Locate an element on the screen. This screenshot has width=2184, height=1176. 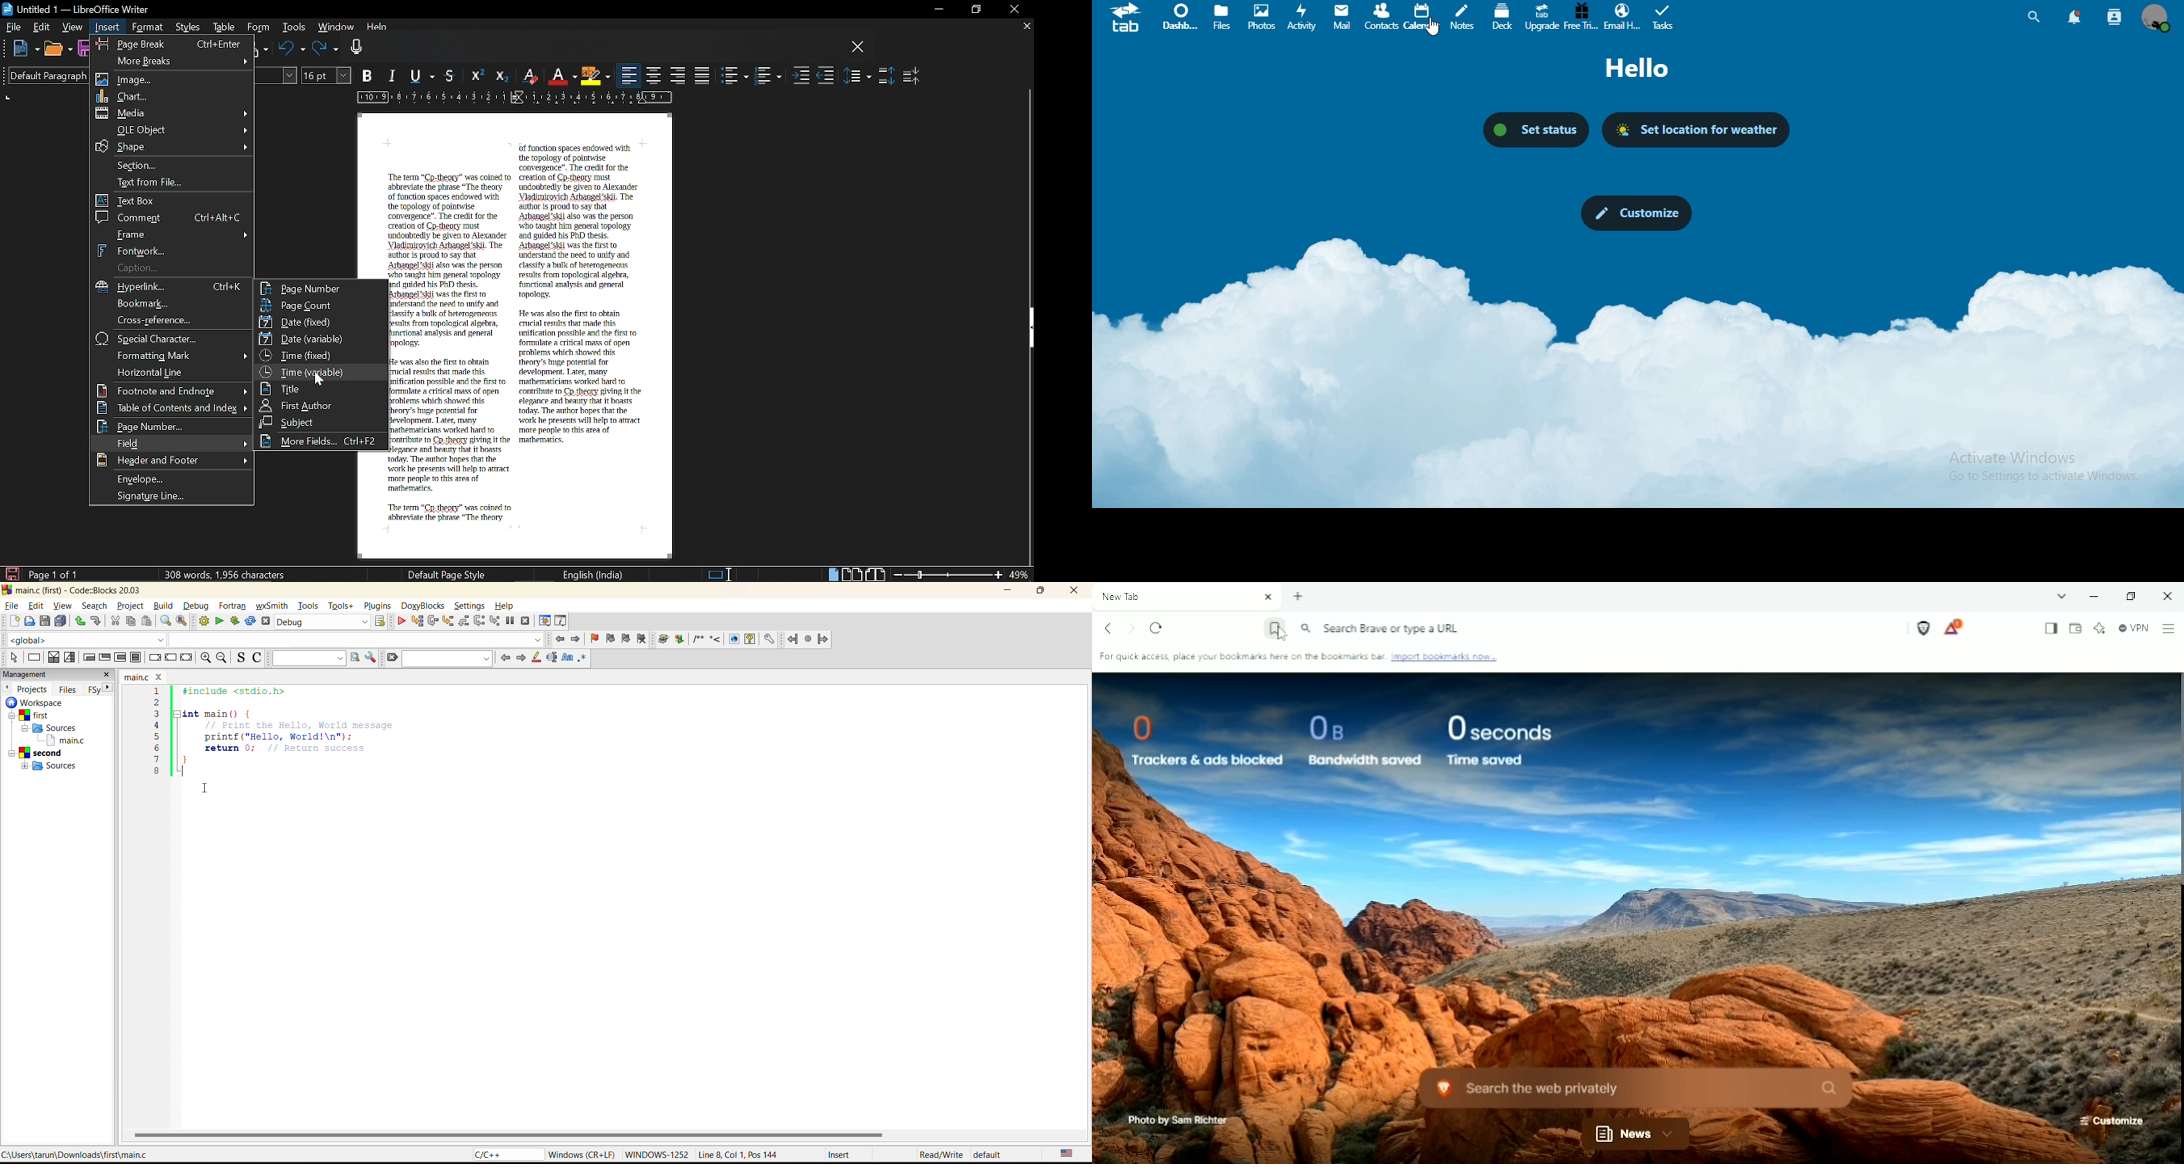
search is located at coordinates (2033, 17).